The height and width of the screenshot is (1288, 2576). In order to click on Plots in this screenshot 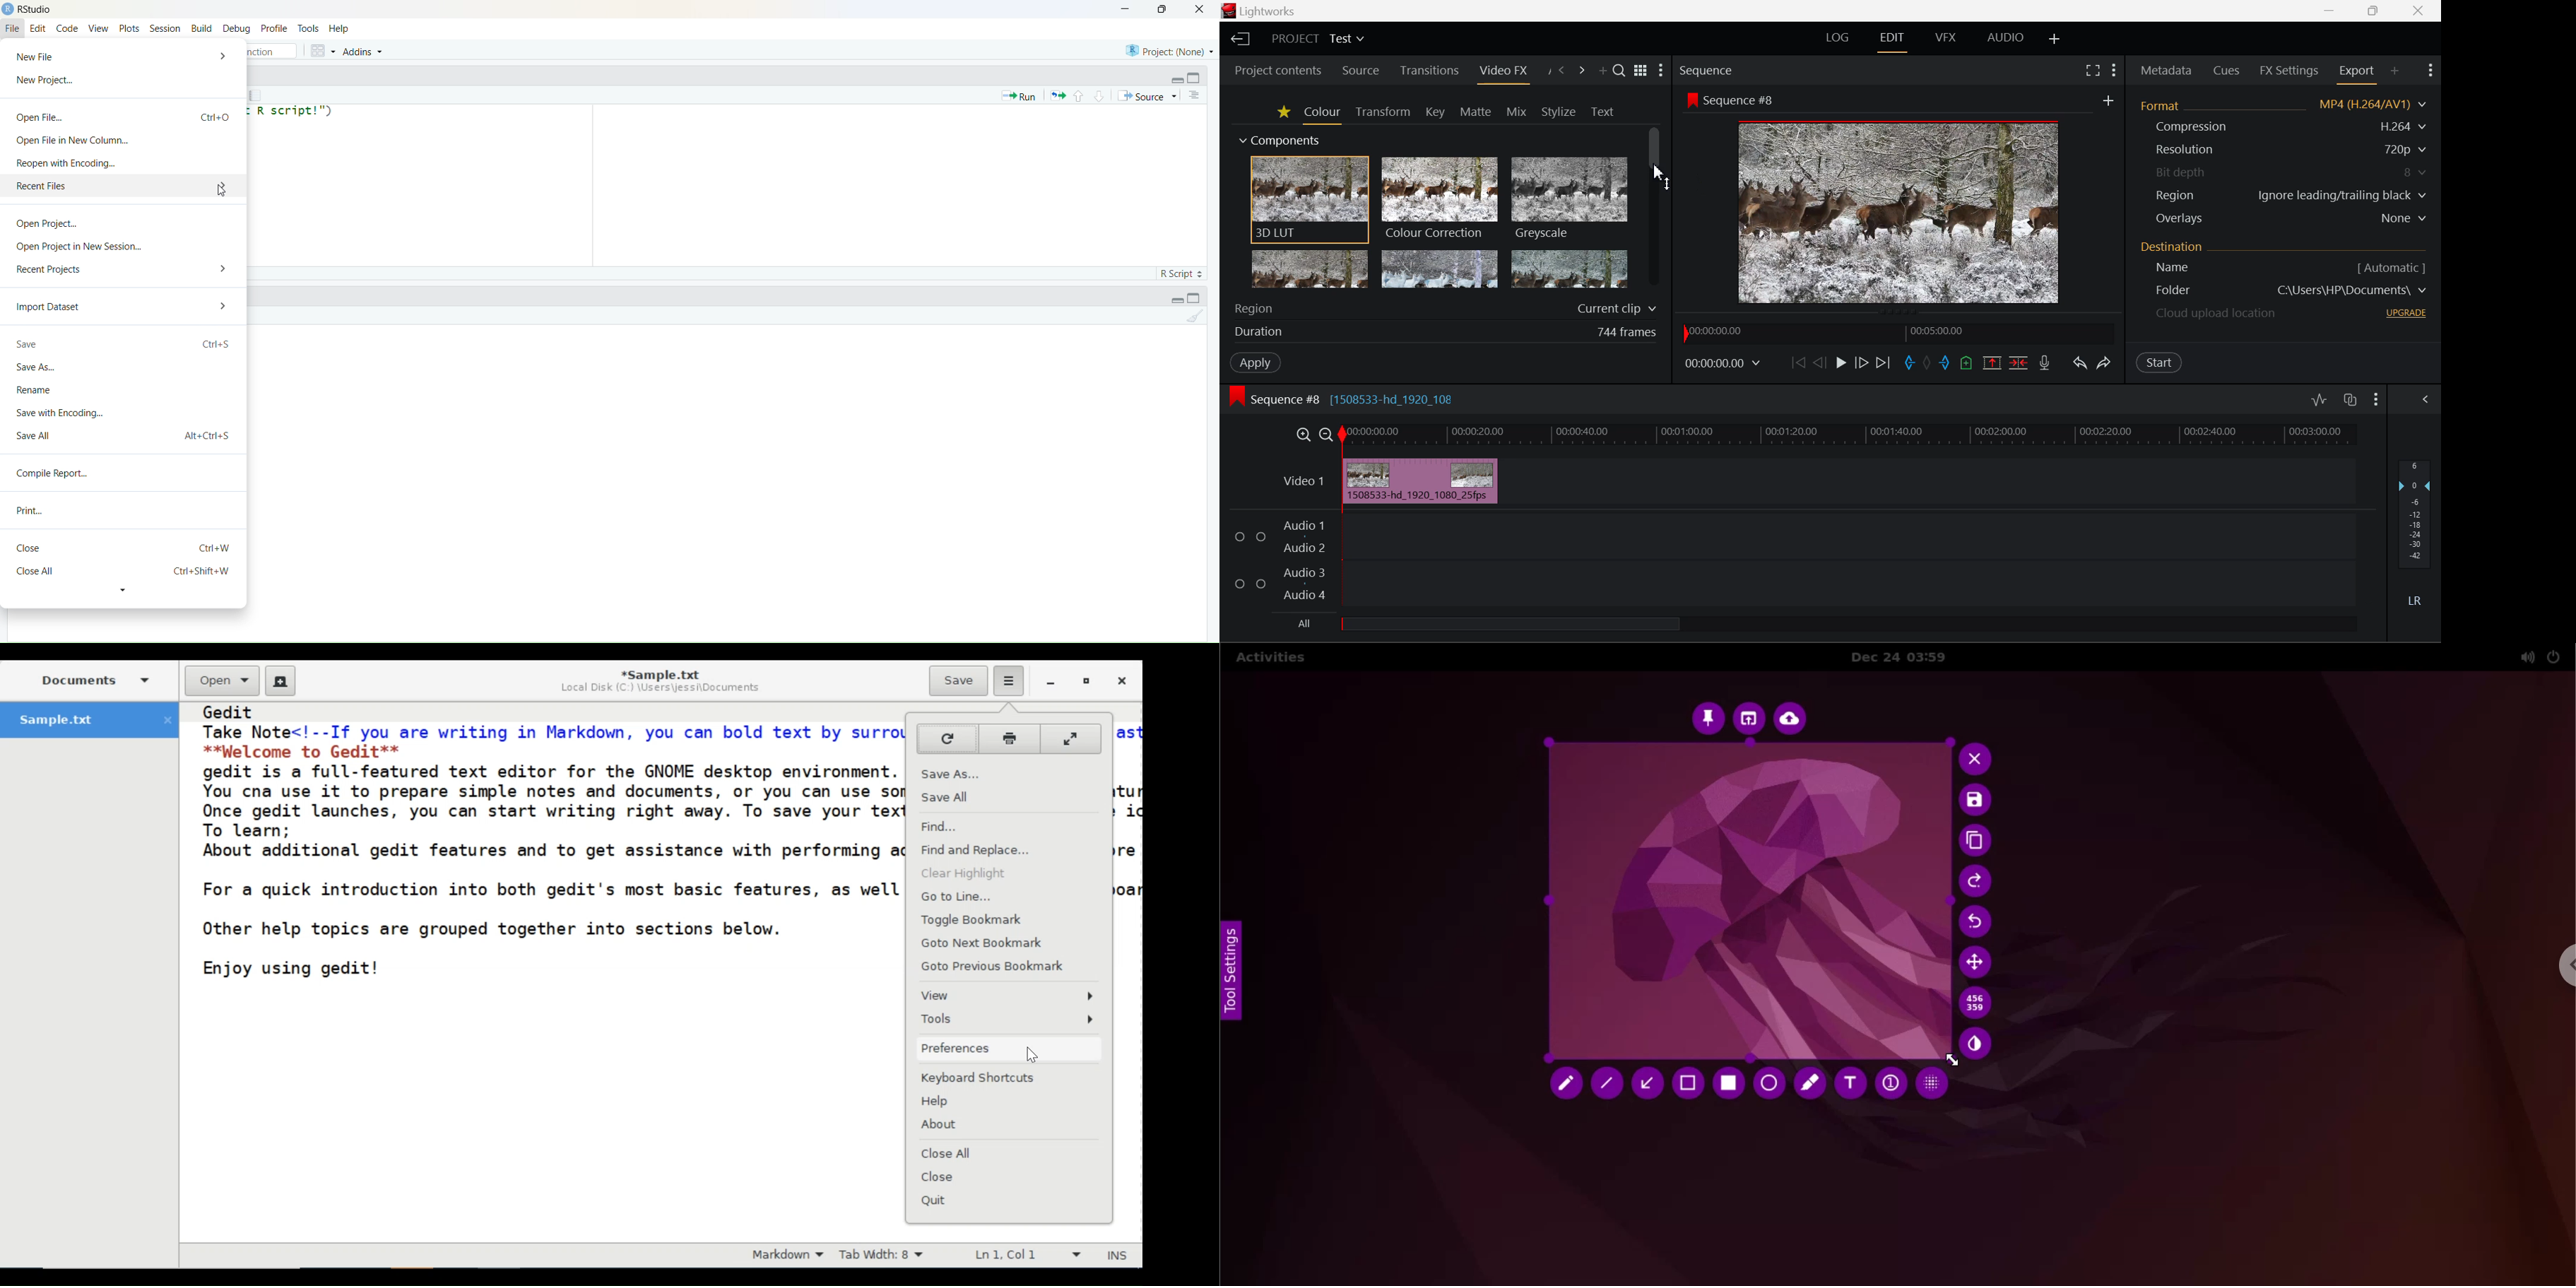, I will do `click(128, 28)`.